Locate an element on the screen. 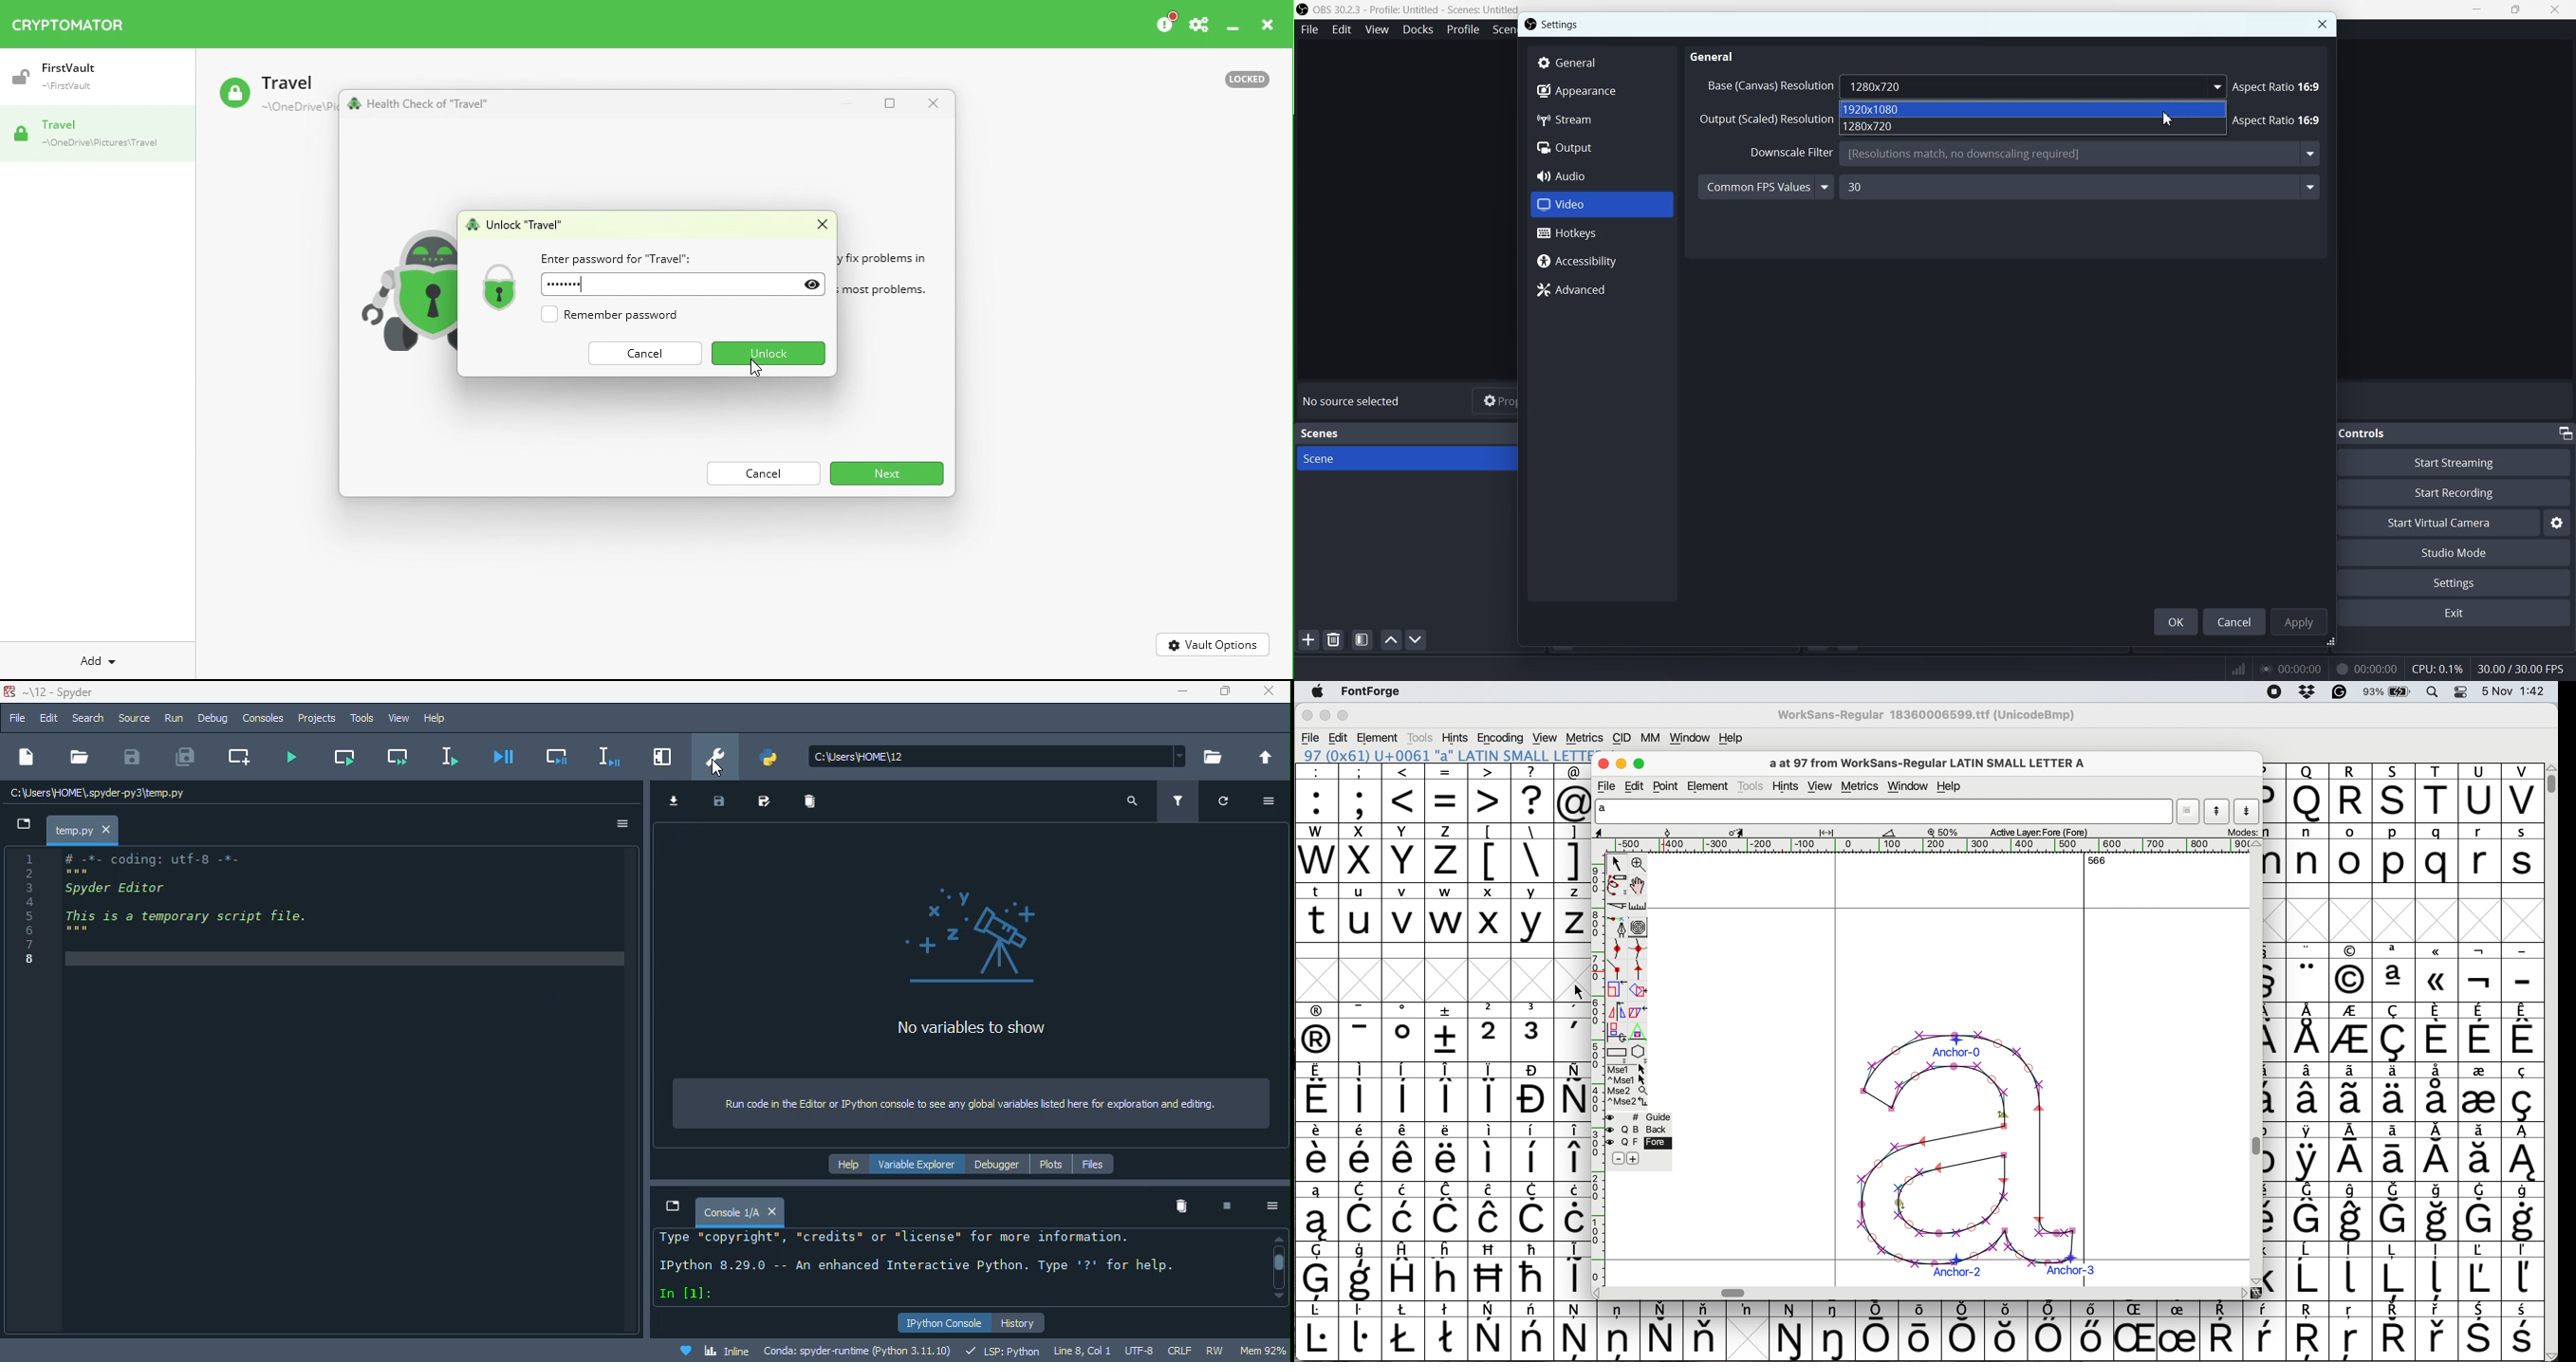 The image size is (2576, 1372). glyph name is located at coordinates (1884, 811).